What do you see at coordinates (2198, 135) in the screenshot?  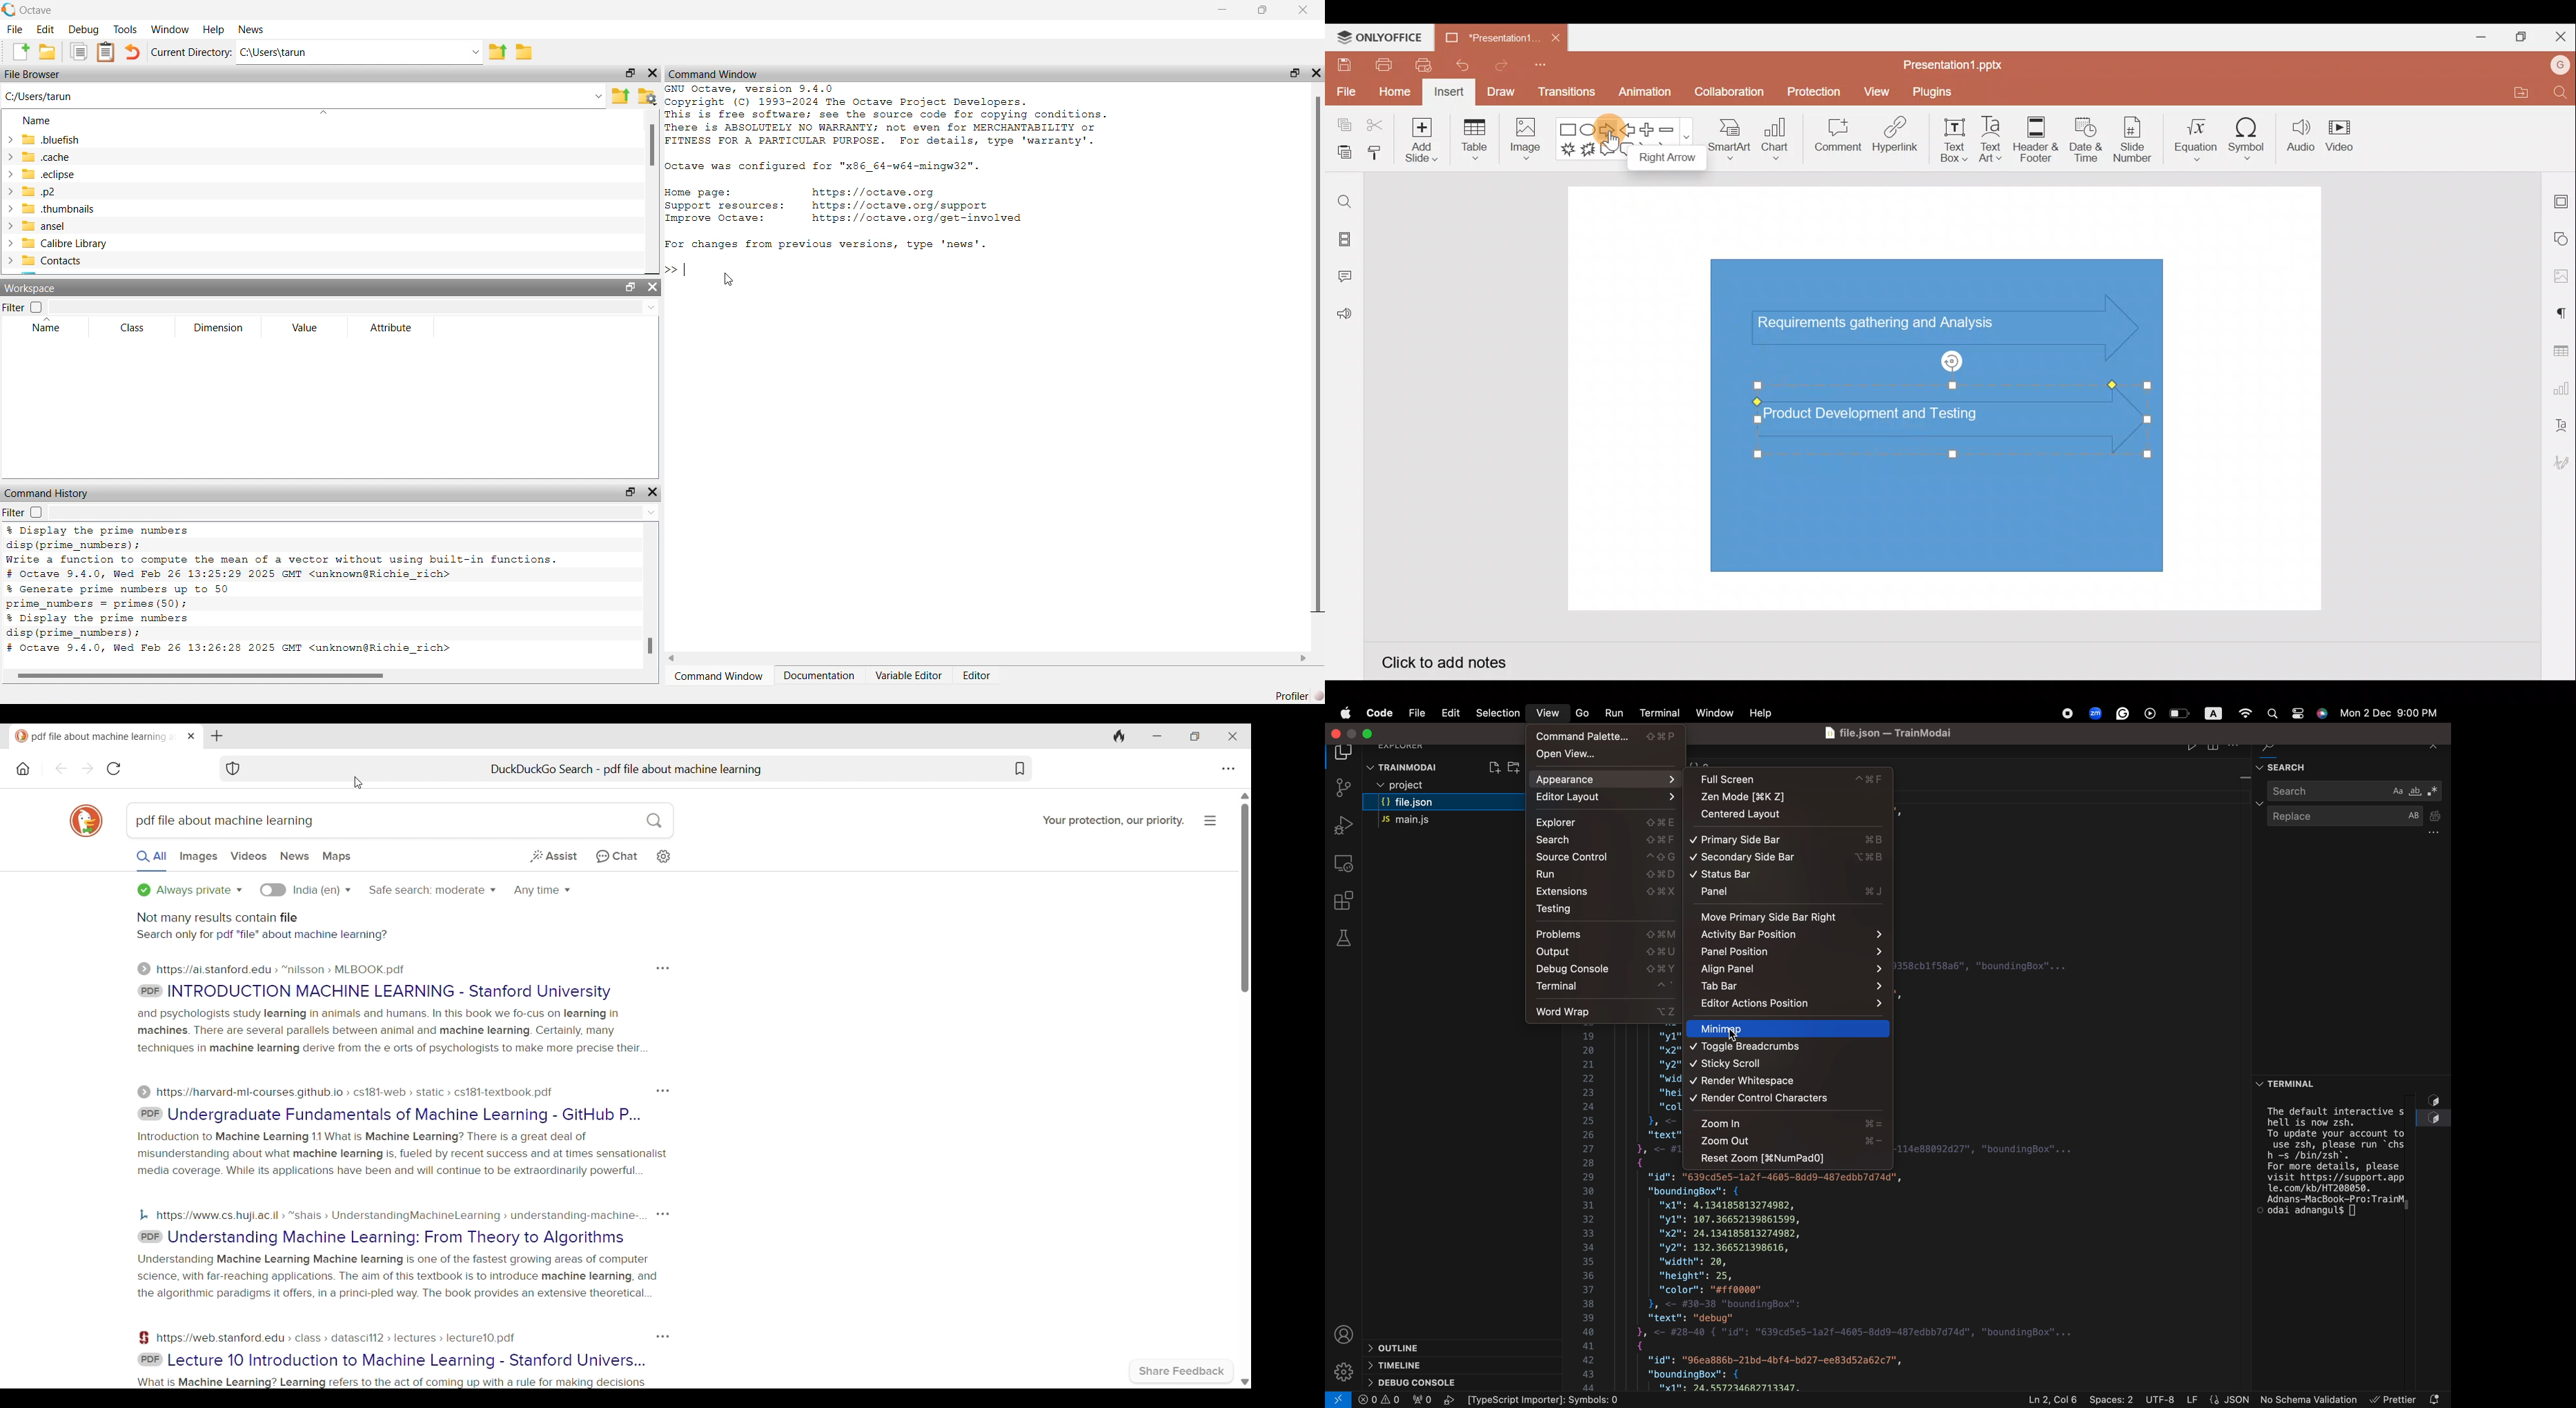 I see `Equation` at bounding box center [2198, 135].